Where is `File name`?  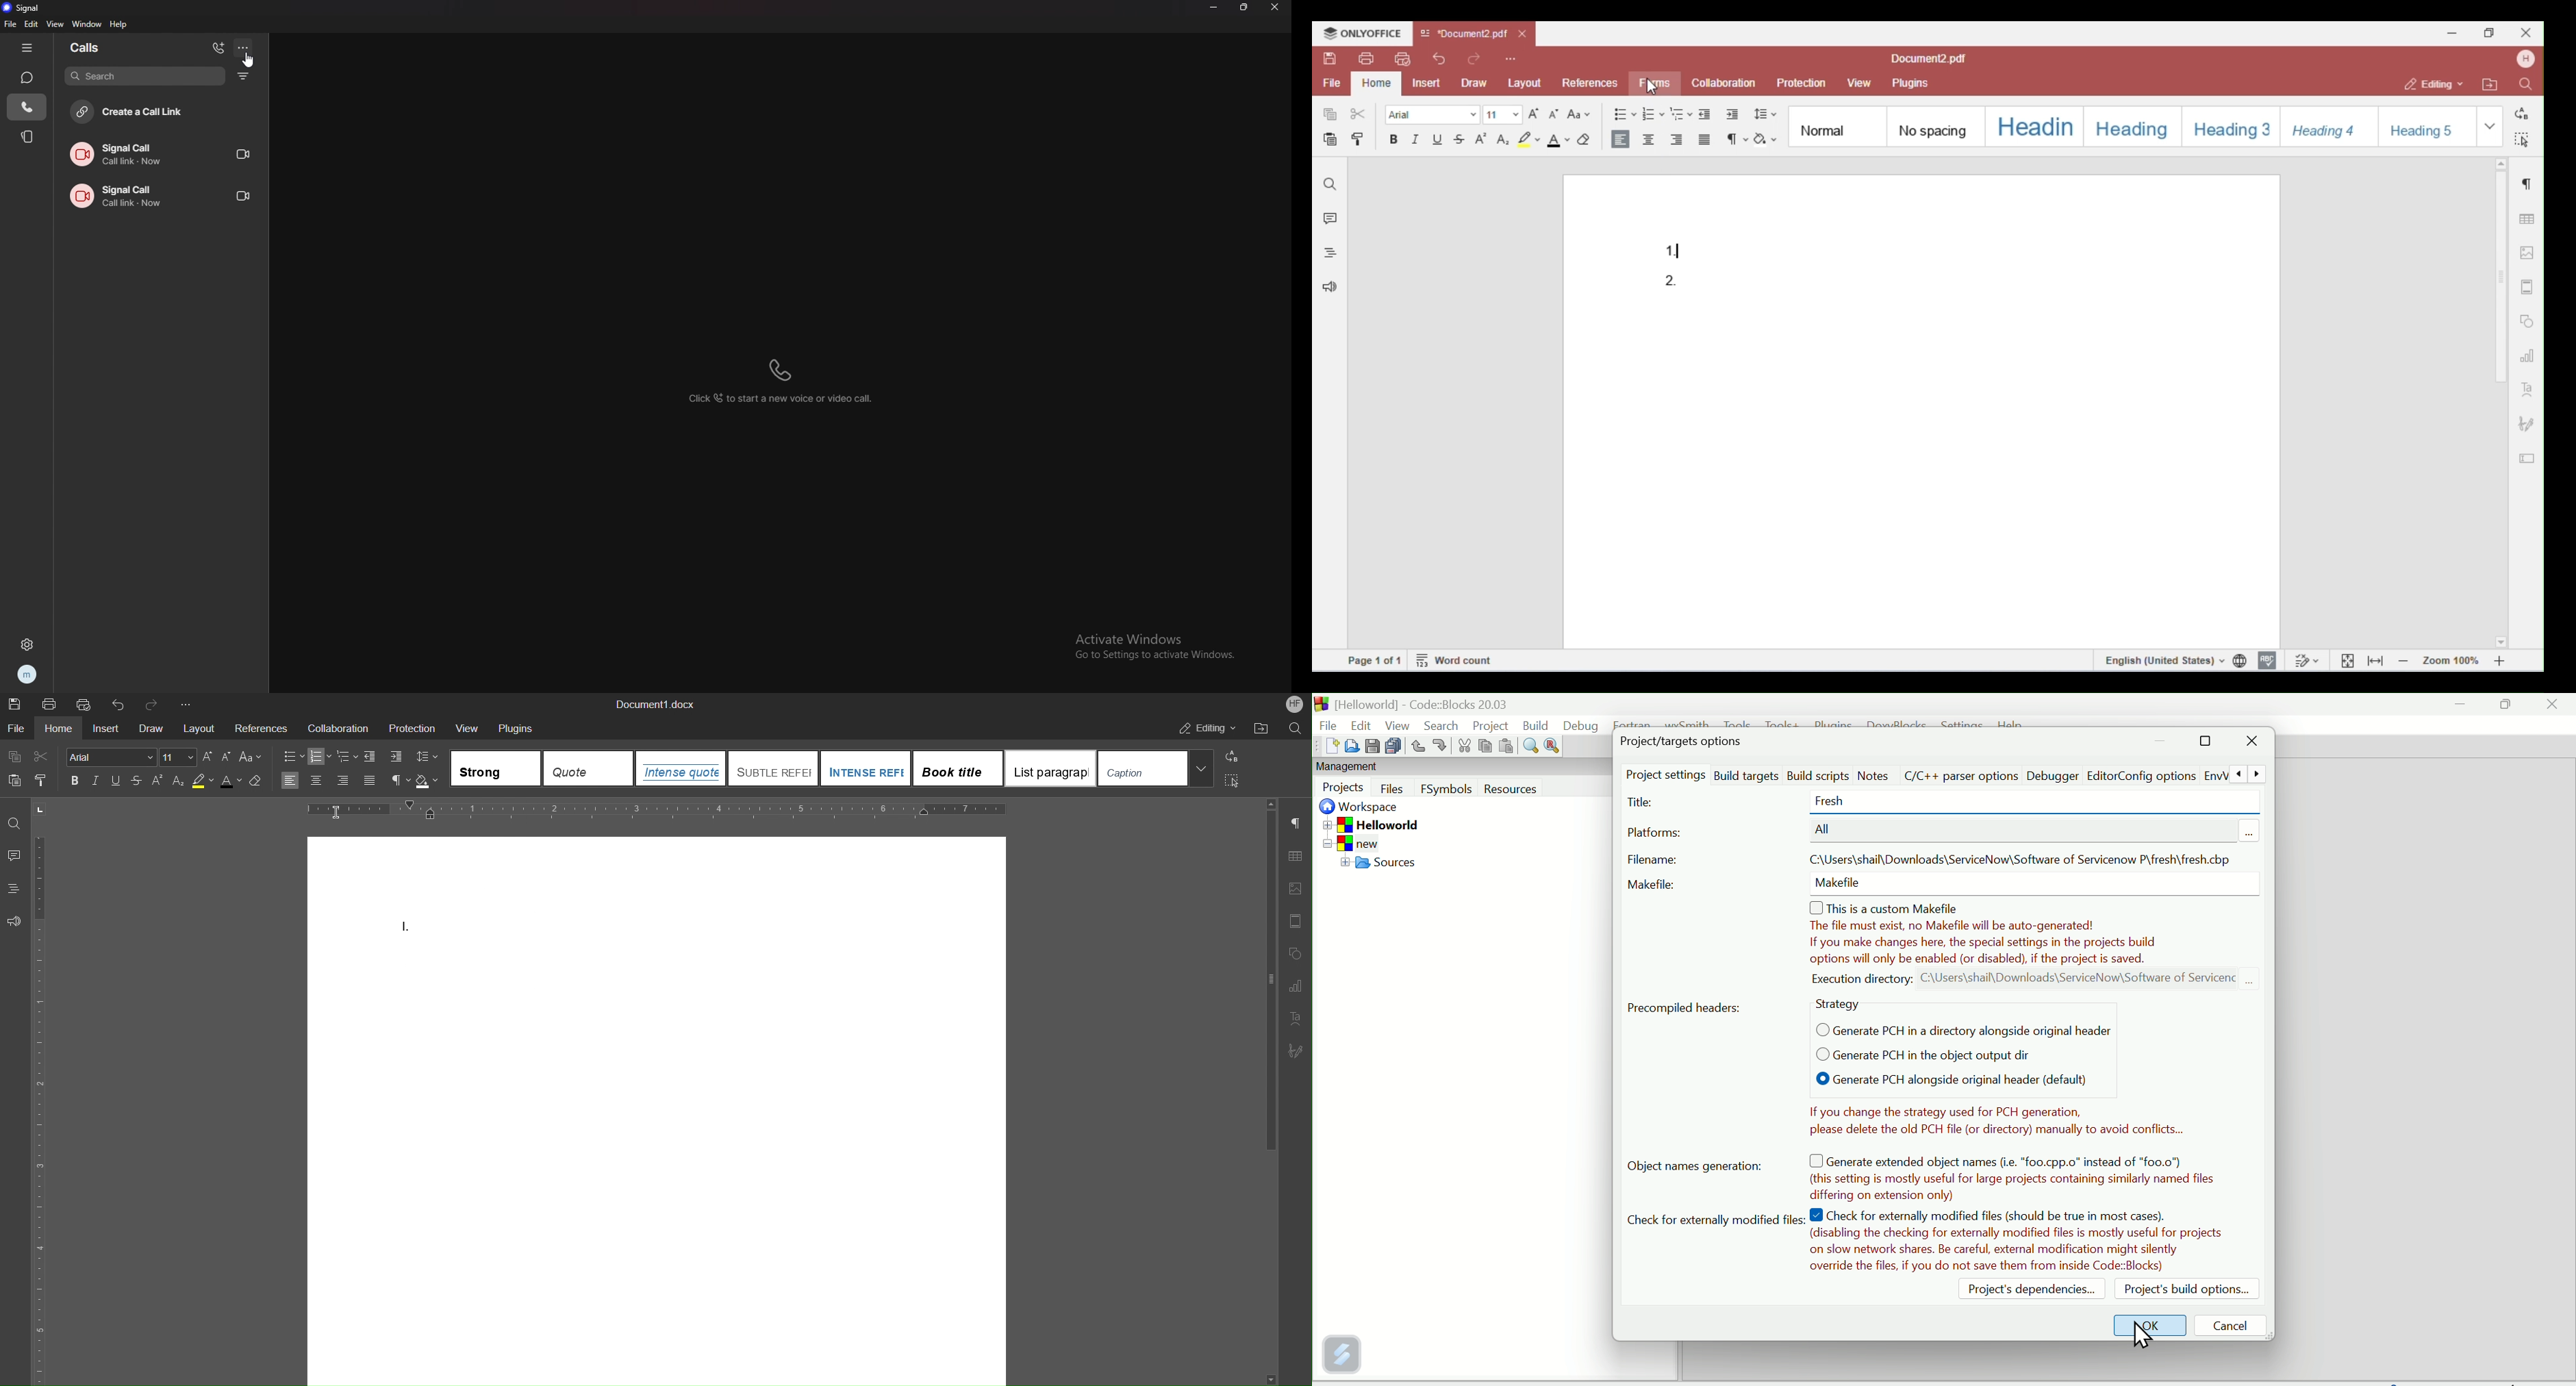
File name is located at coordinates (1650, 860).